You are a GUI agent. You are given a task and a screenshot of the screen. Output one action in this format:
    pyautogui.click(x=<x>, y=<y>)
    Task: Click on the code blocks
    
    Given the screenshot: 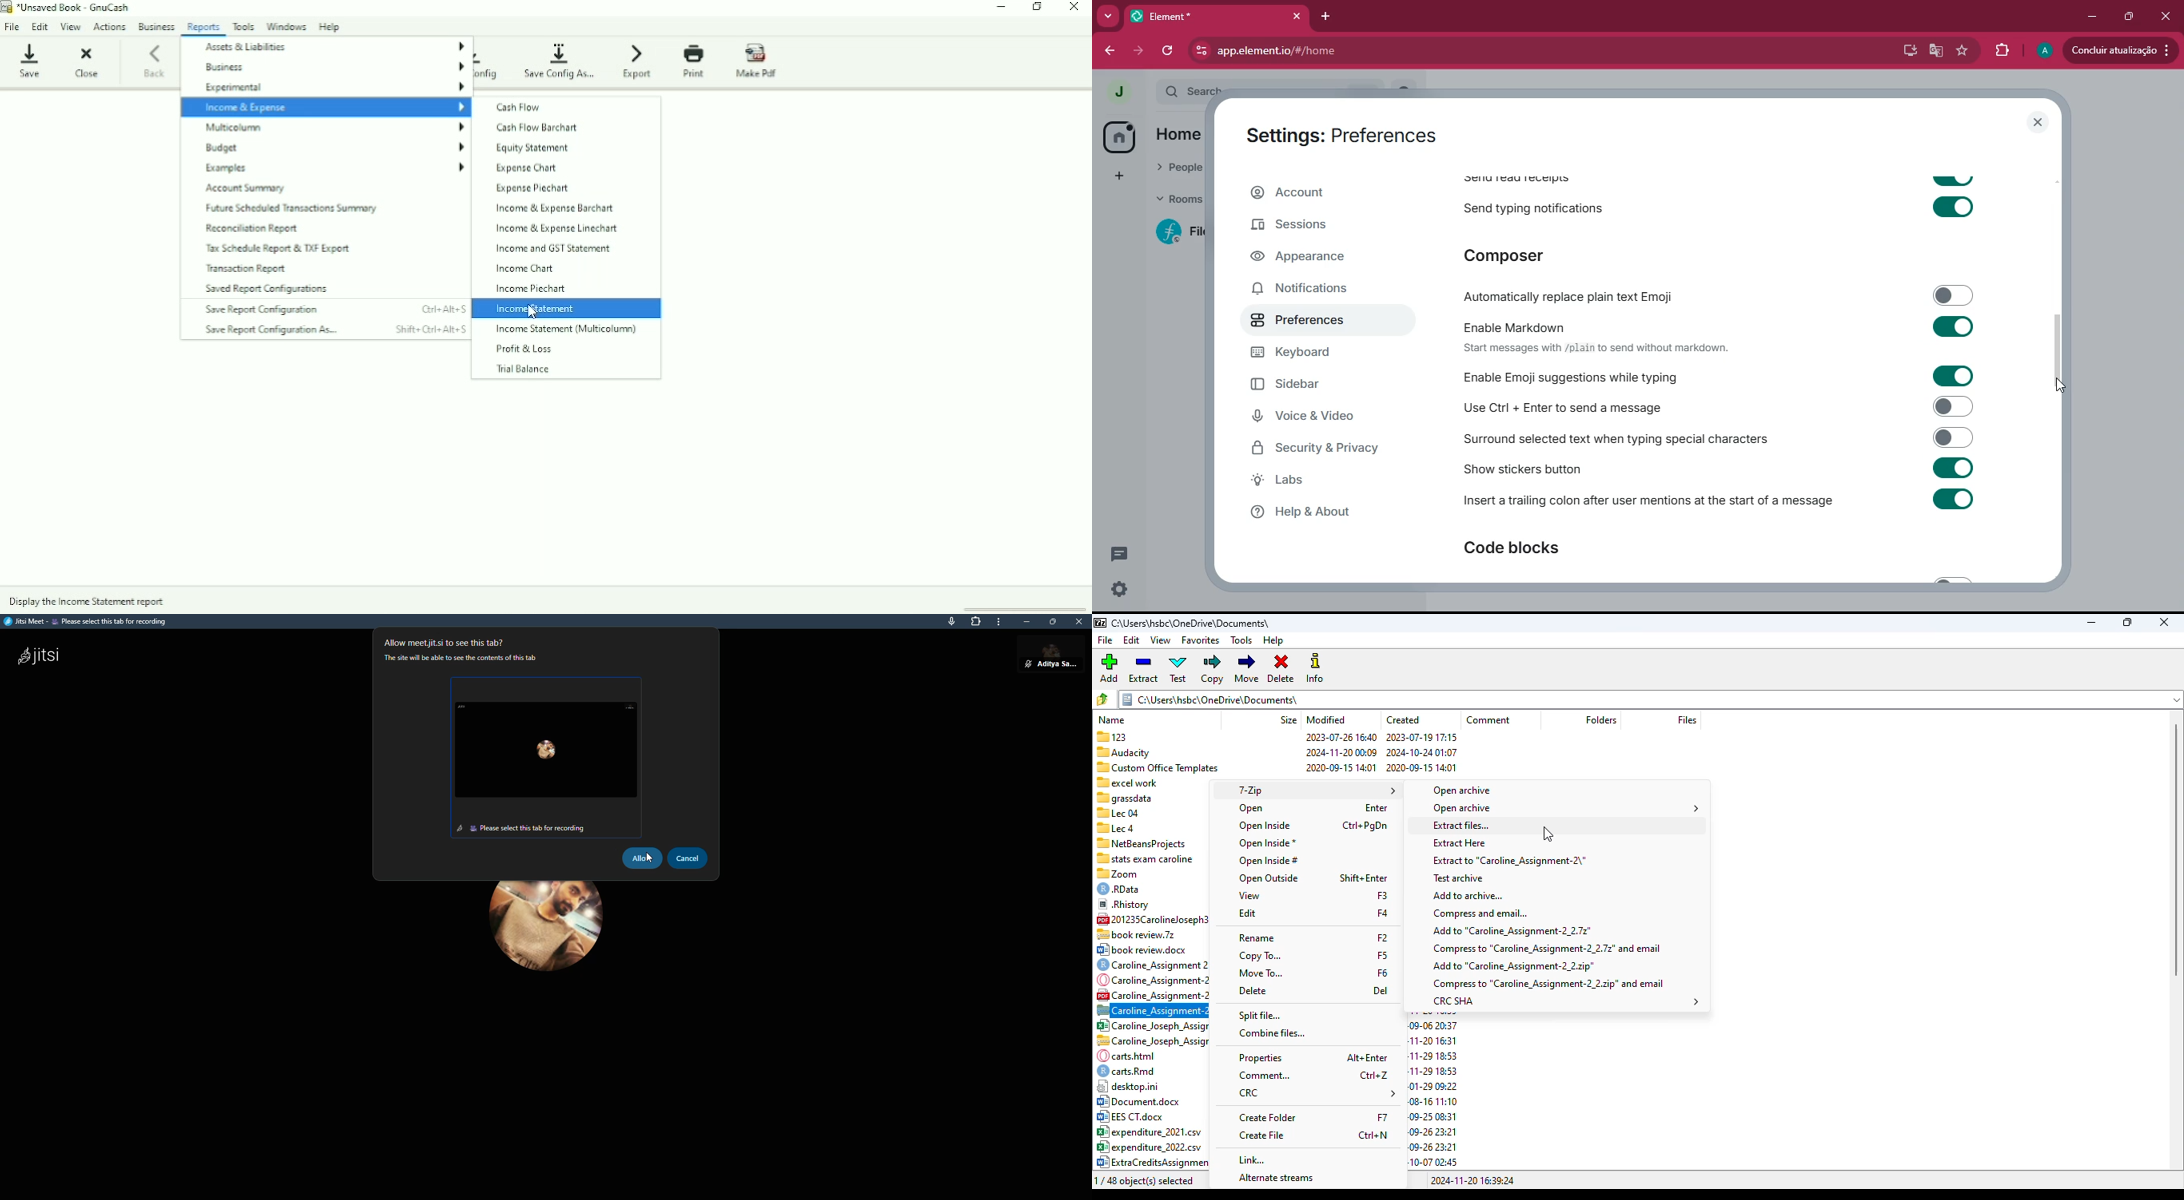 What is the action you would take?
    pyautogui.click(x=1541, y=550)
    